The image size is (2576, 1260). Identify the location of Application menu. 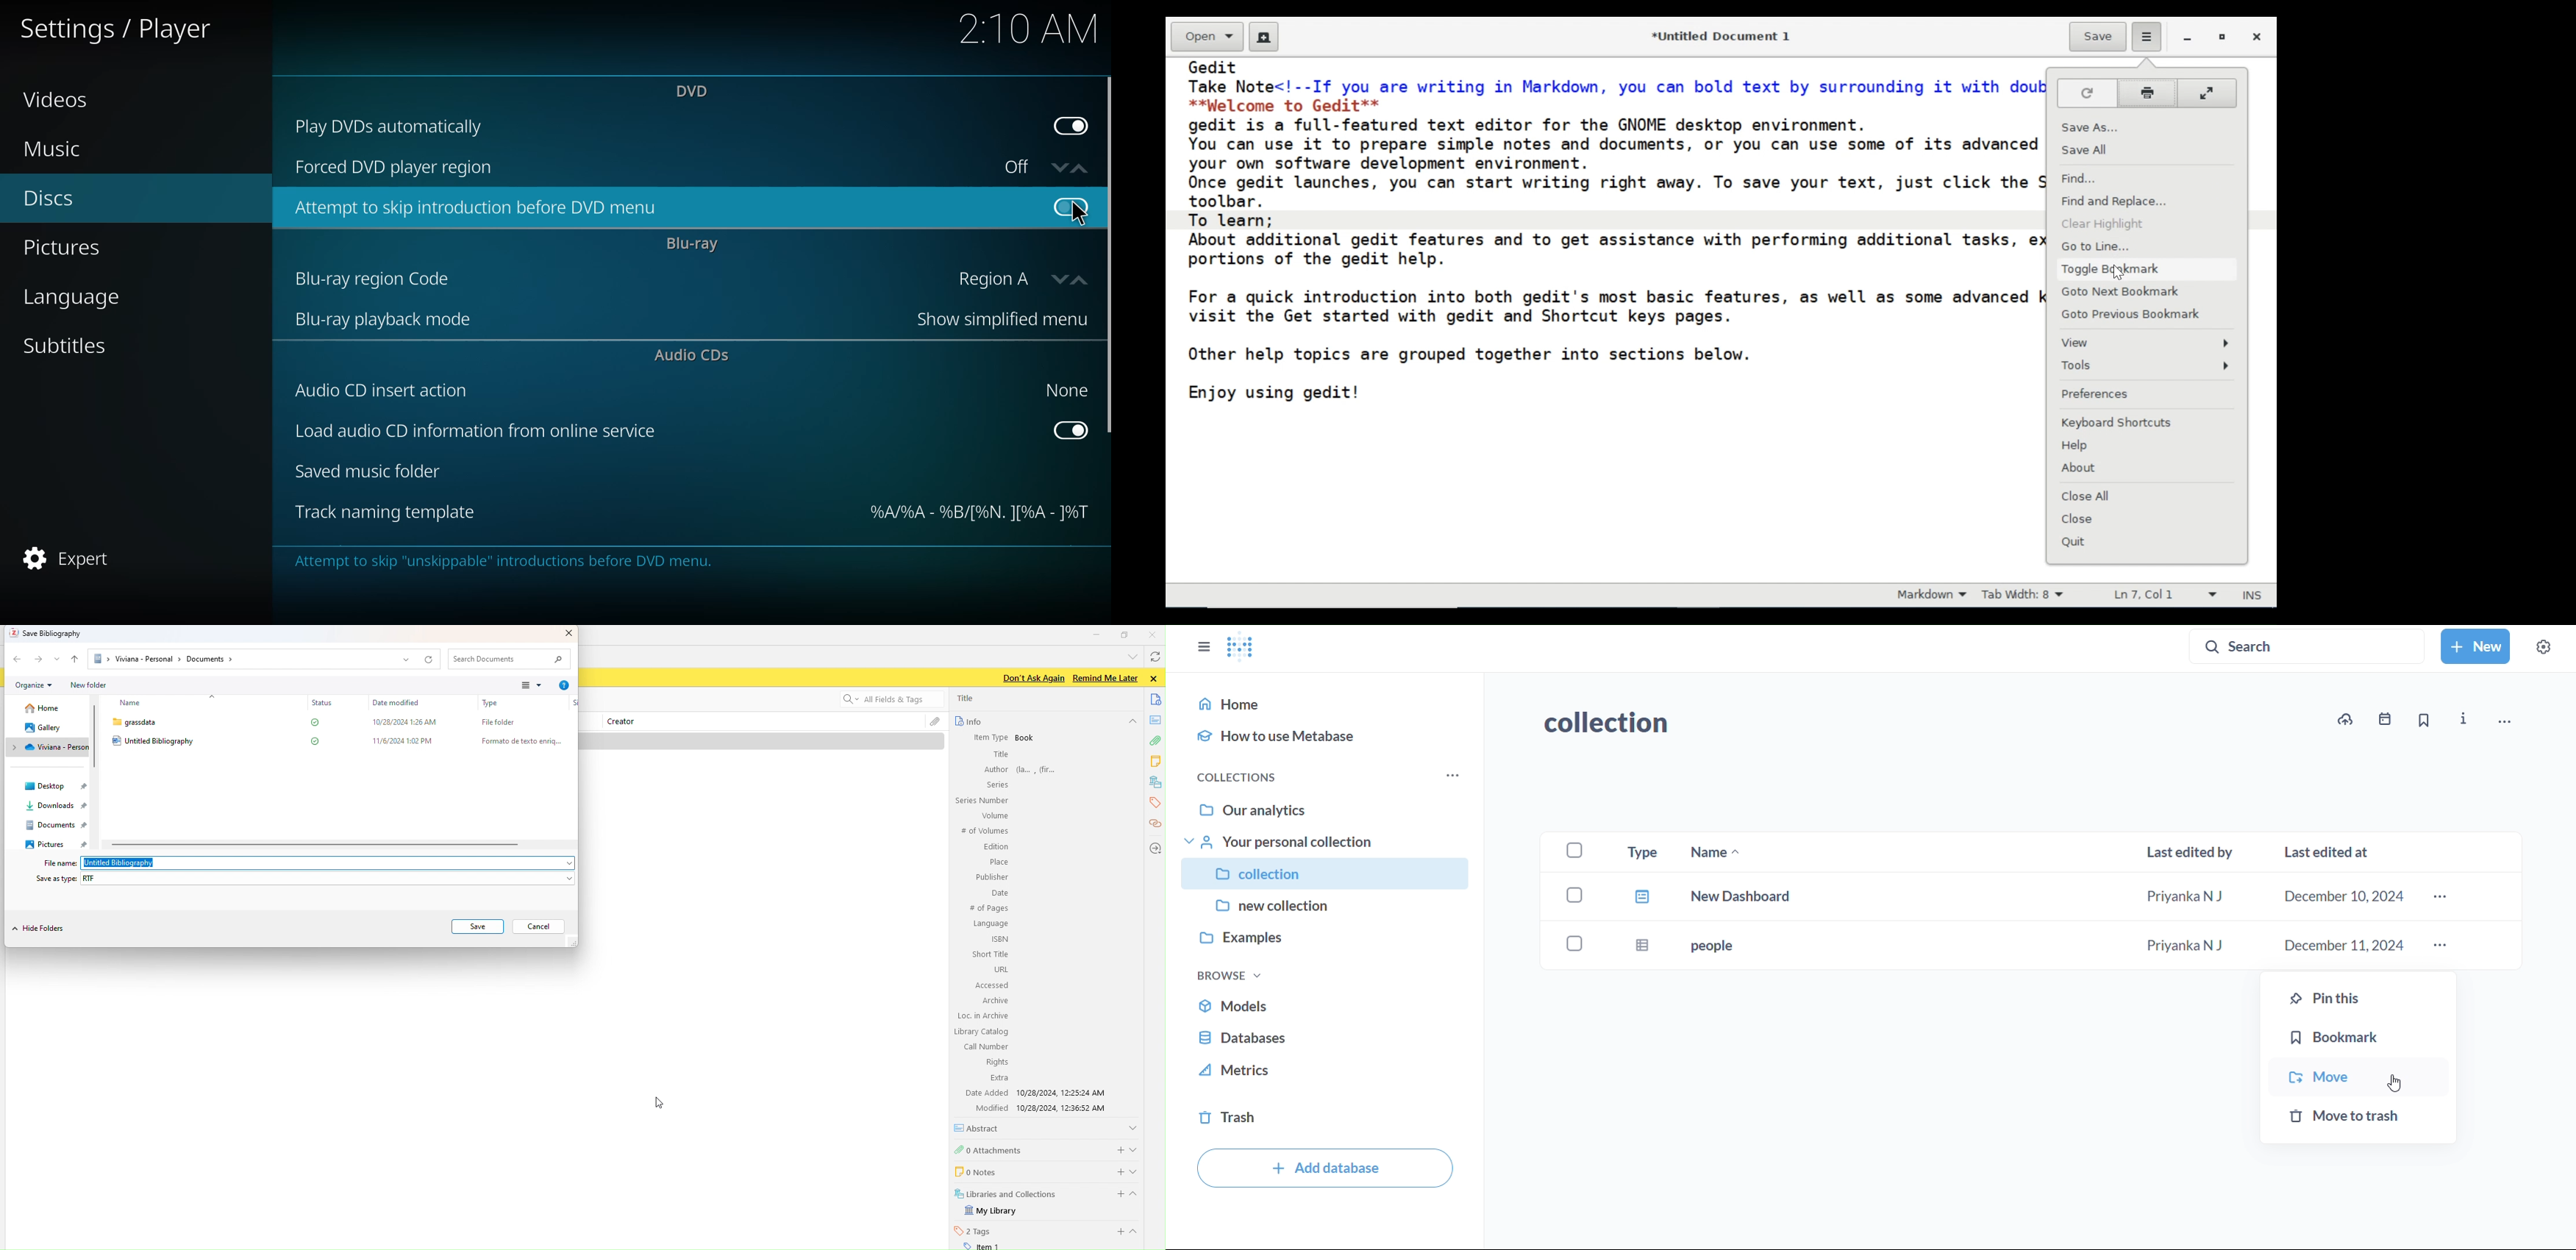
(2144, 36).